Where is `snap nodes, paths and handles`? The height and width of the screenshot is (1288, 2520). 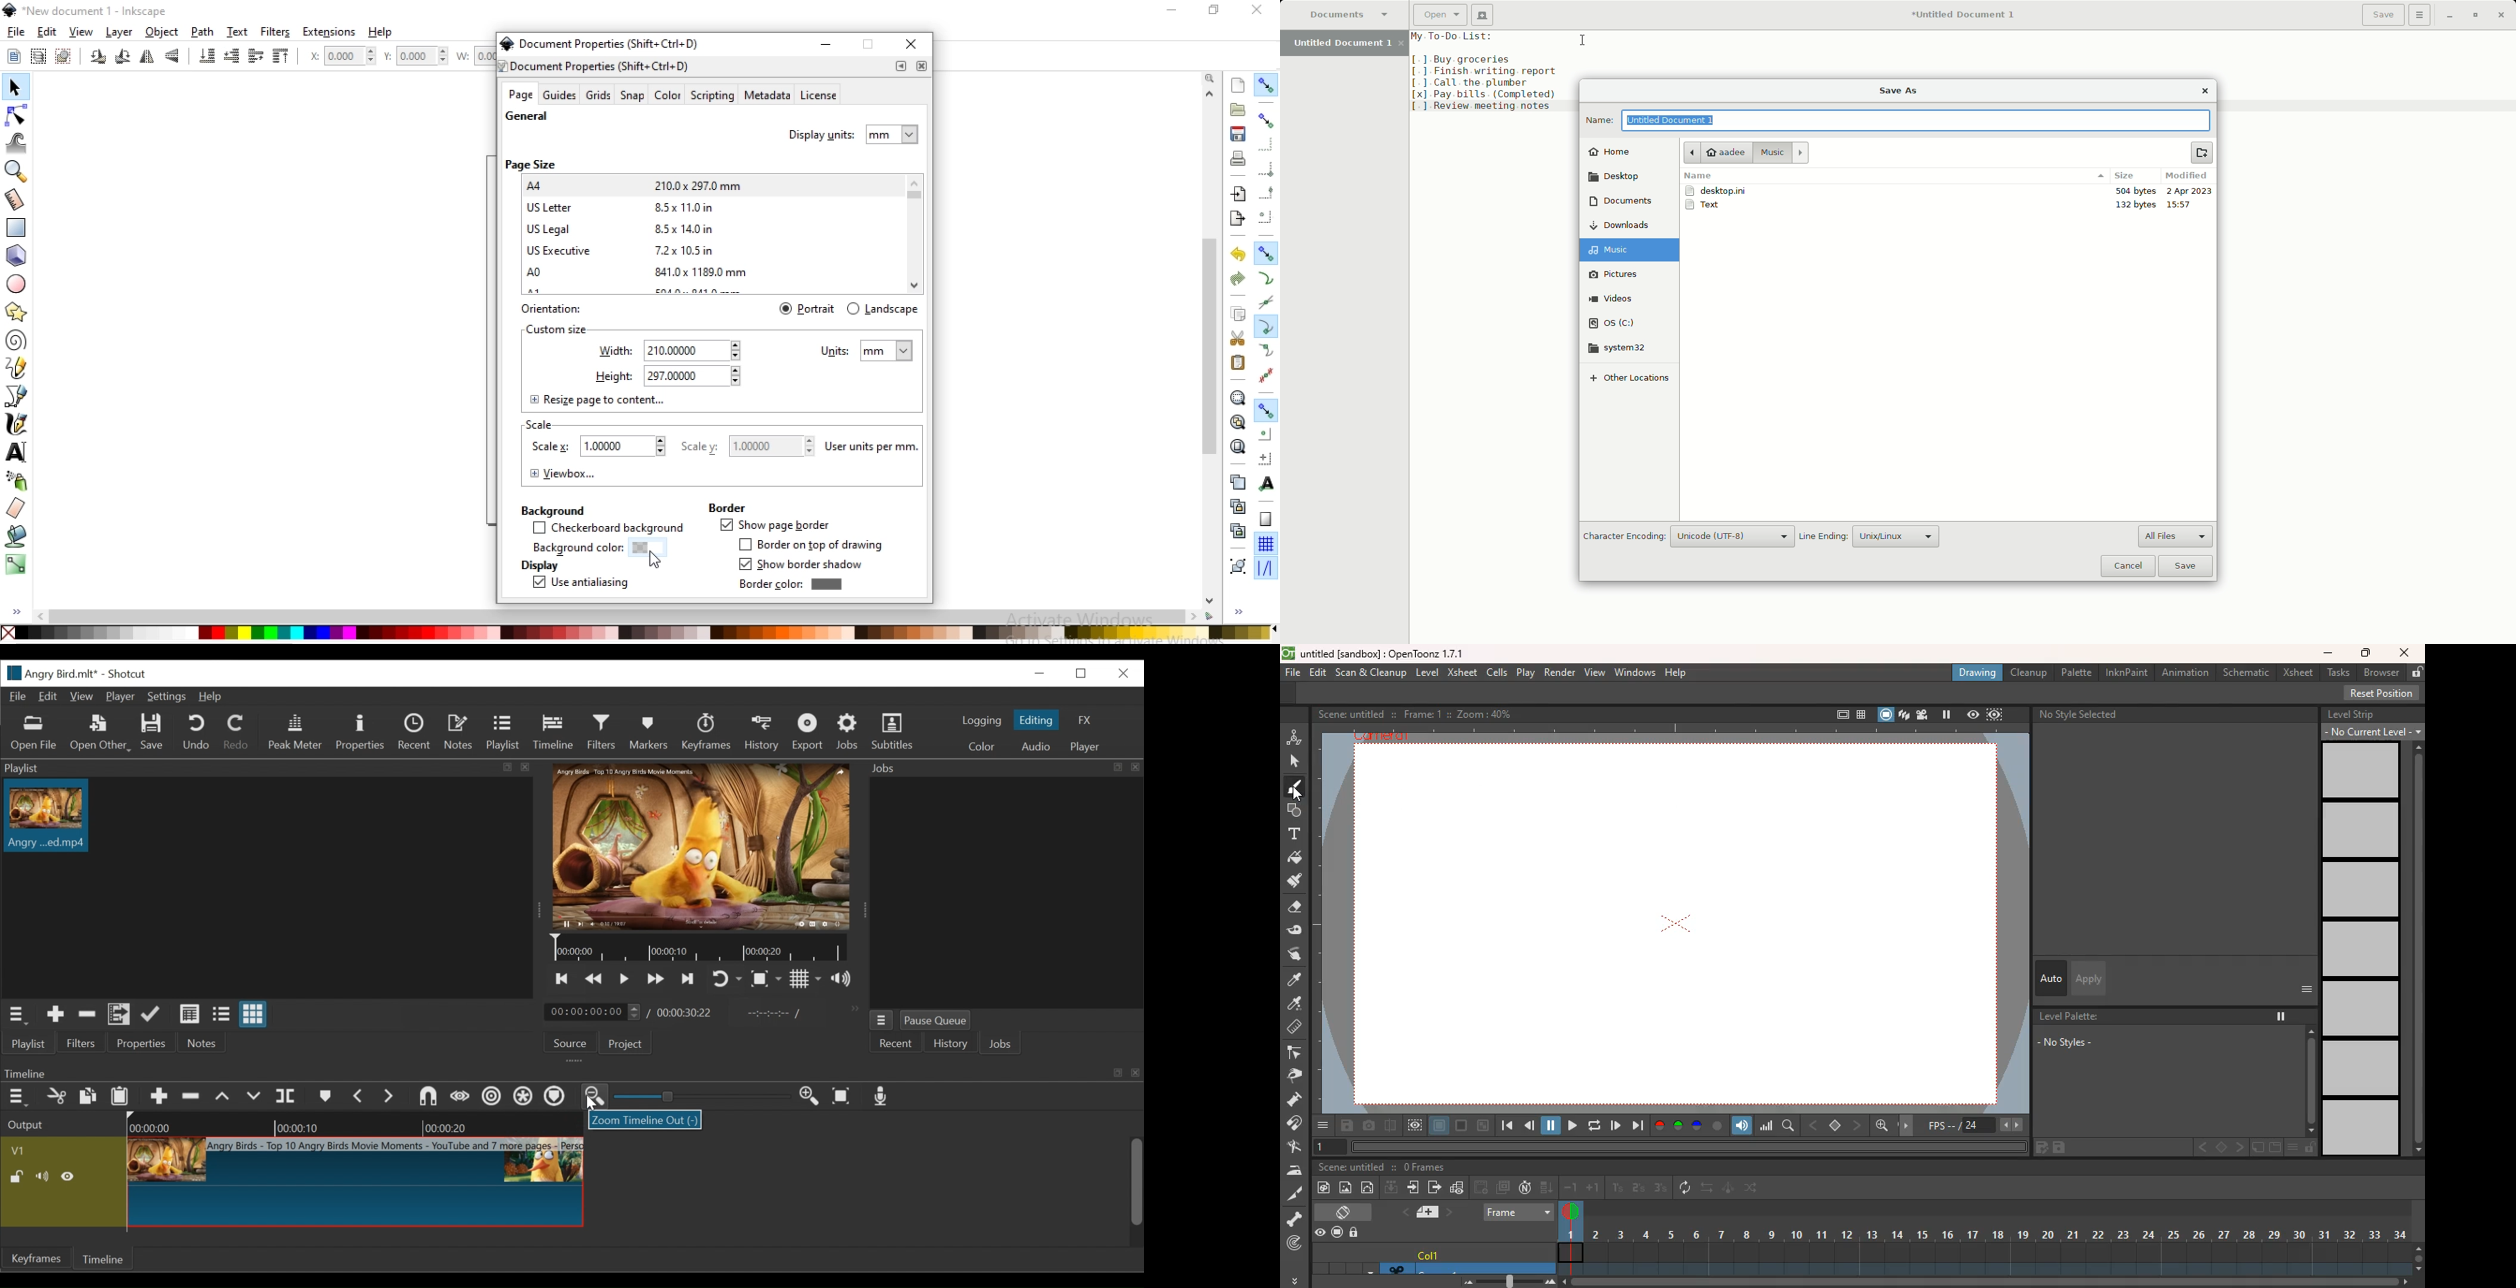 snap nodes, paths and handles is located at coordinates (1266, 253).